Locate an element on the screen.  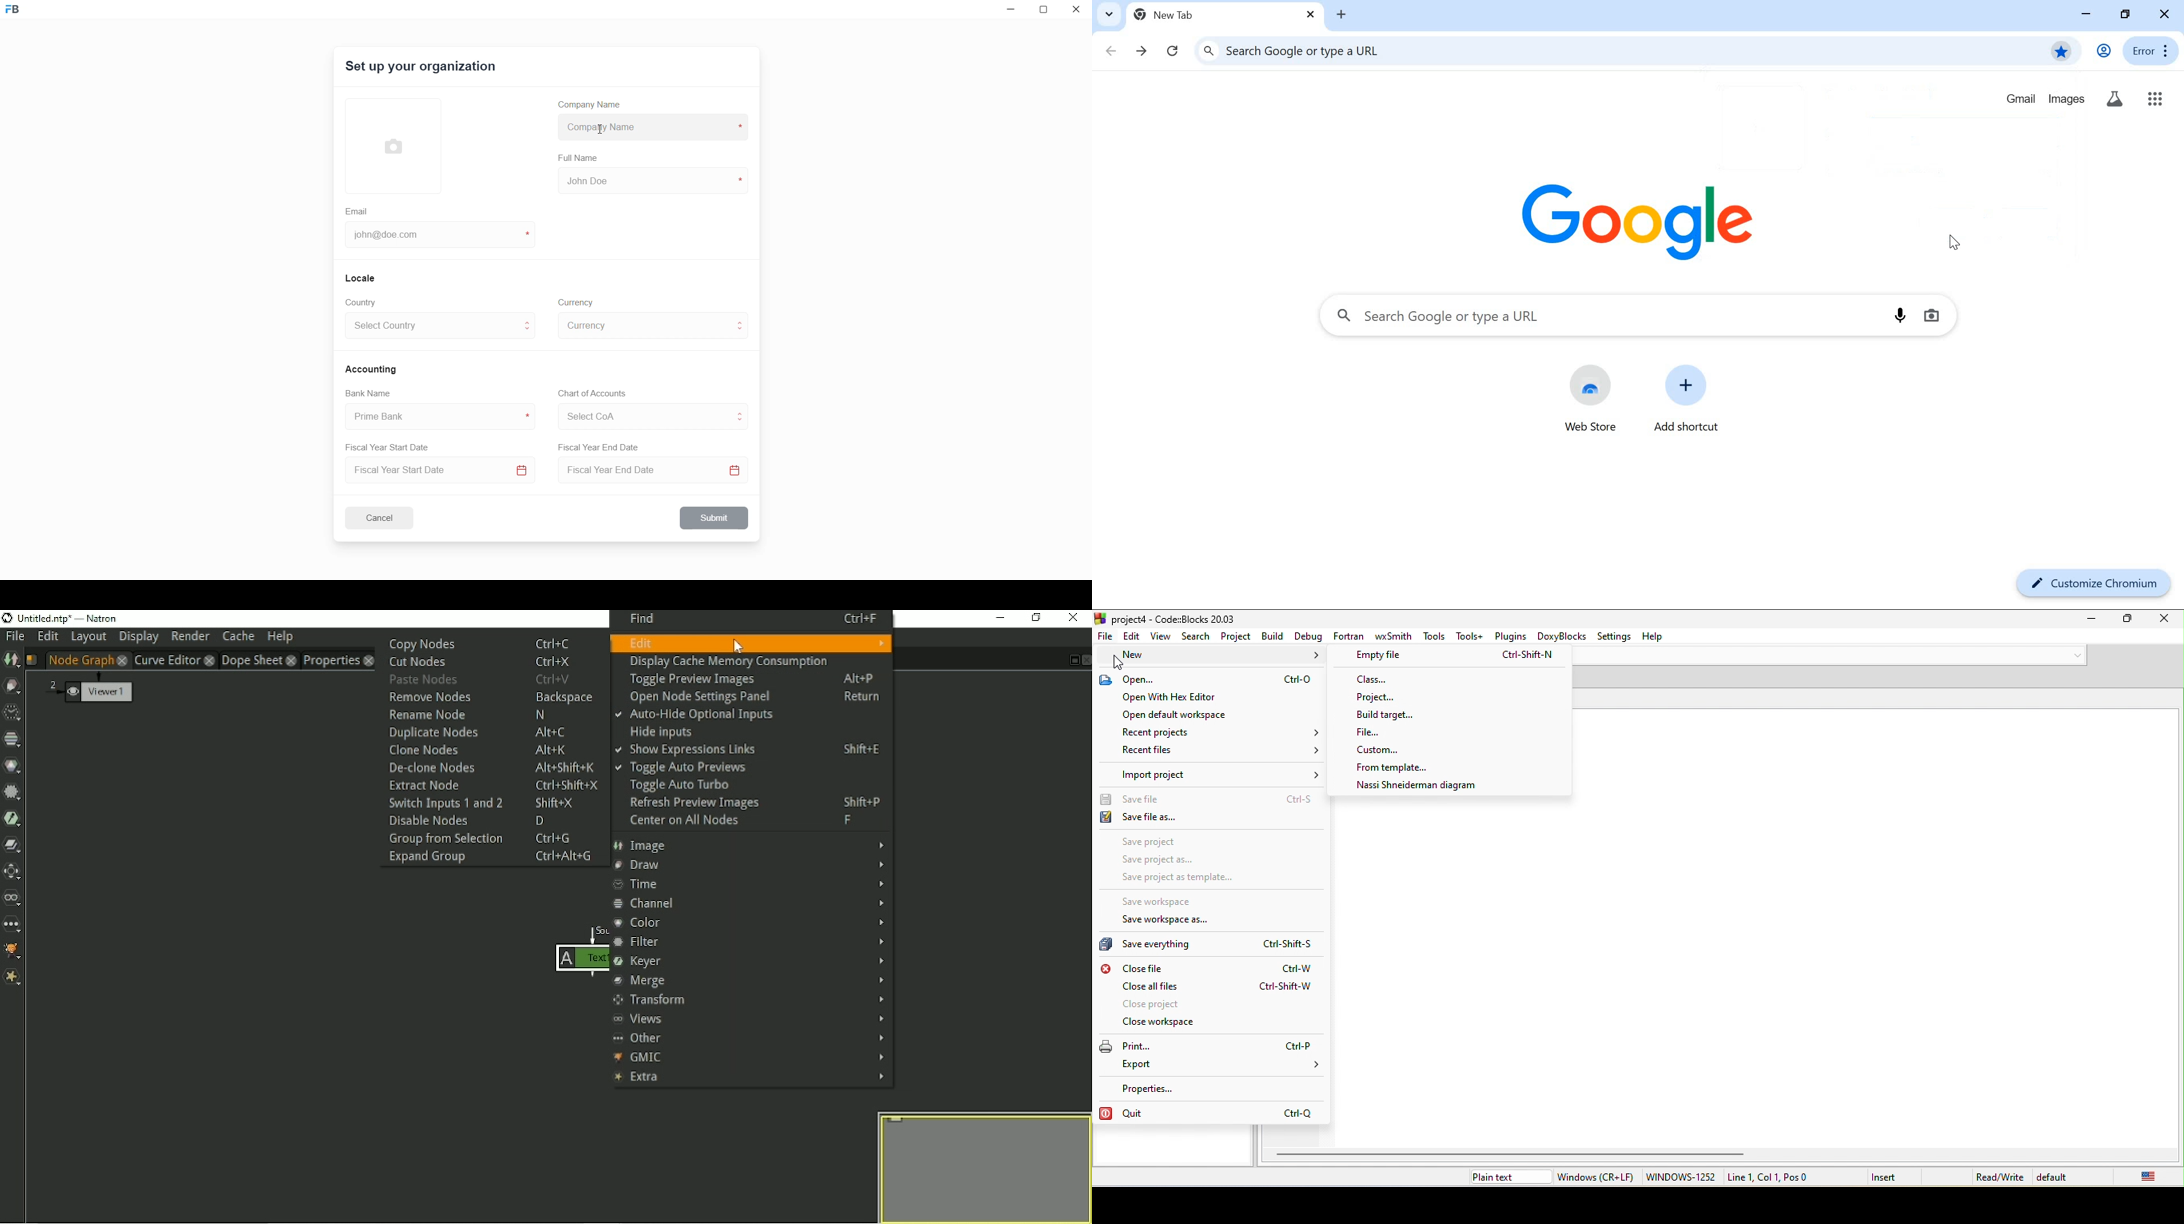
voice search is located at coordinates (1901, 315).